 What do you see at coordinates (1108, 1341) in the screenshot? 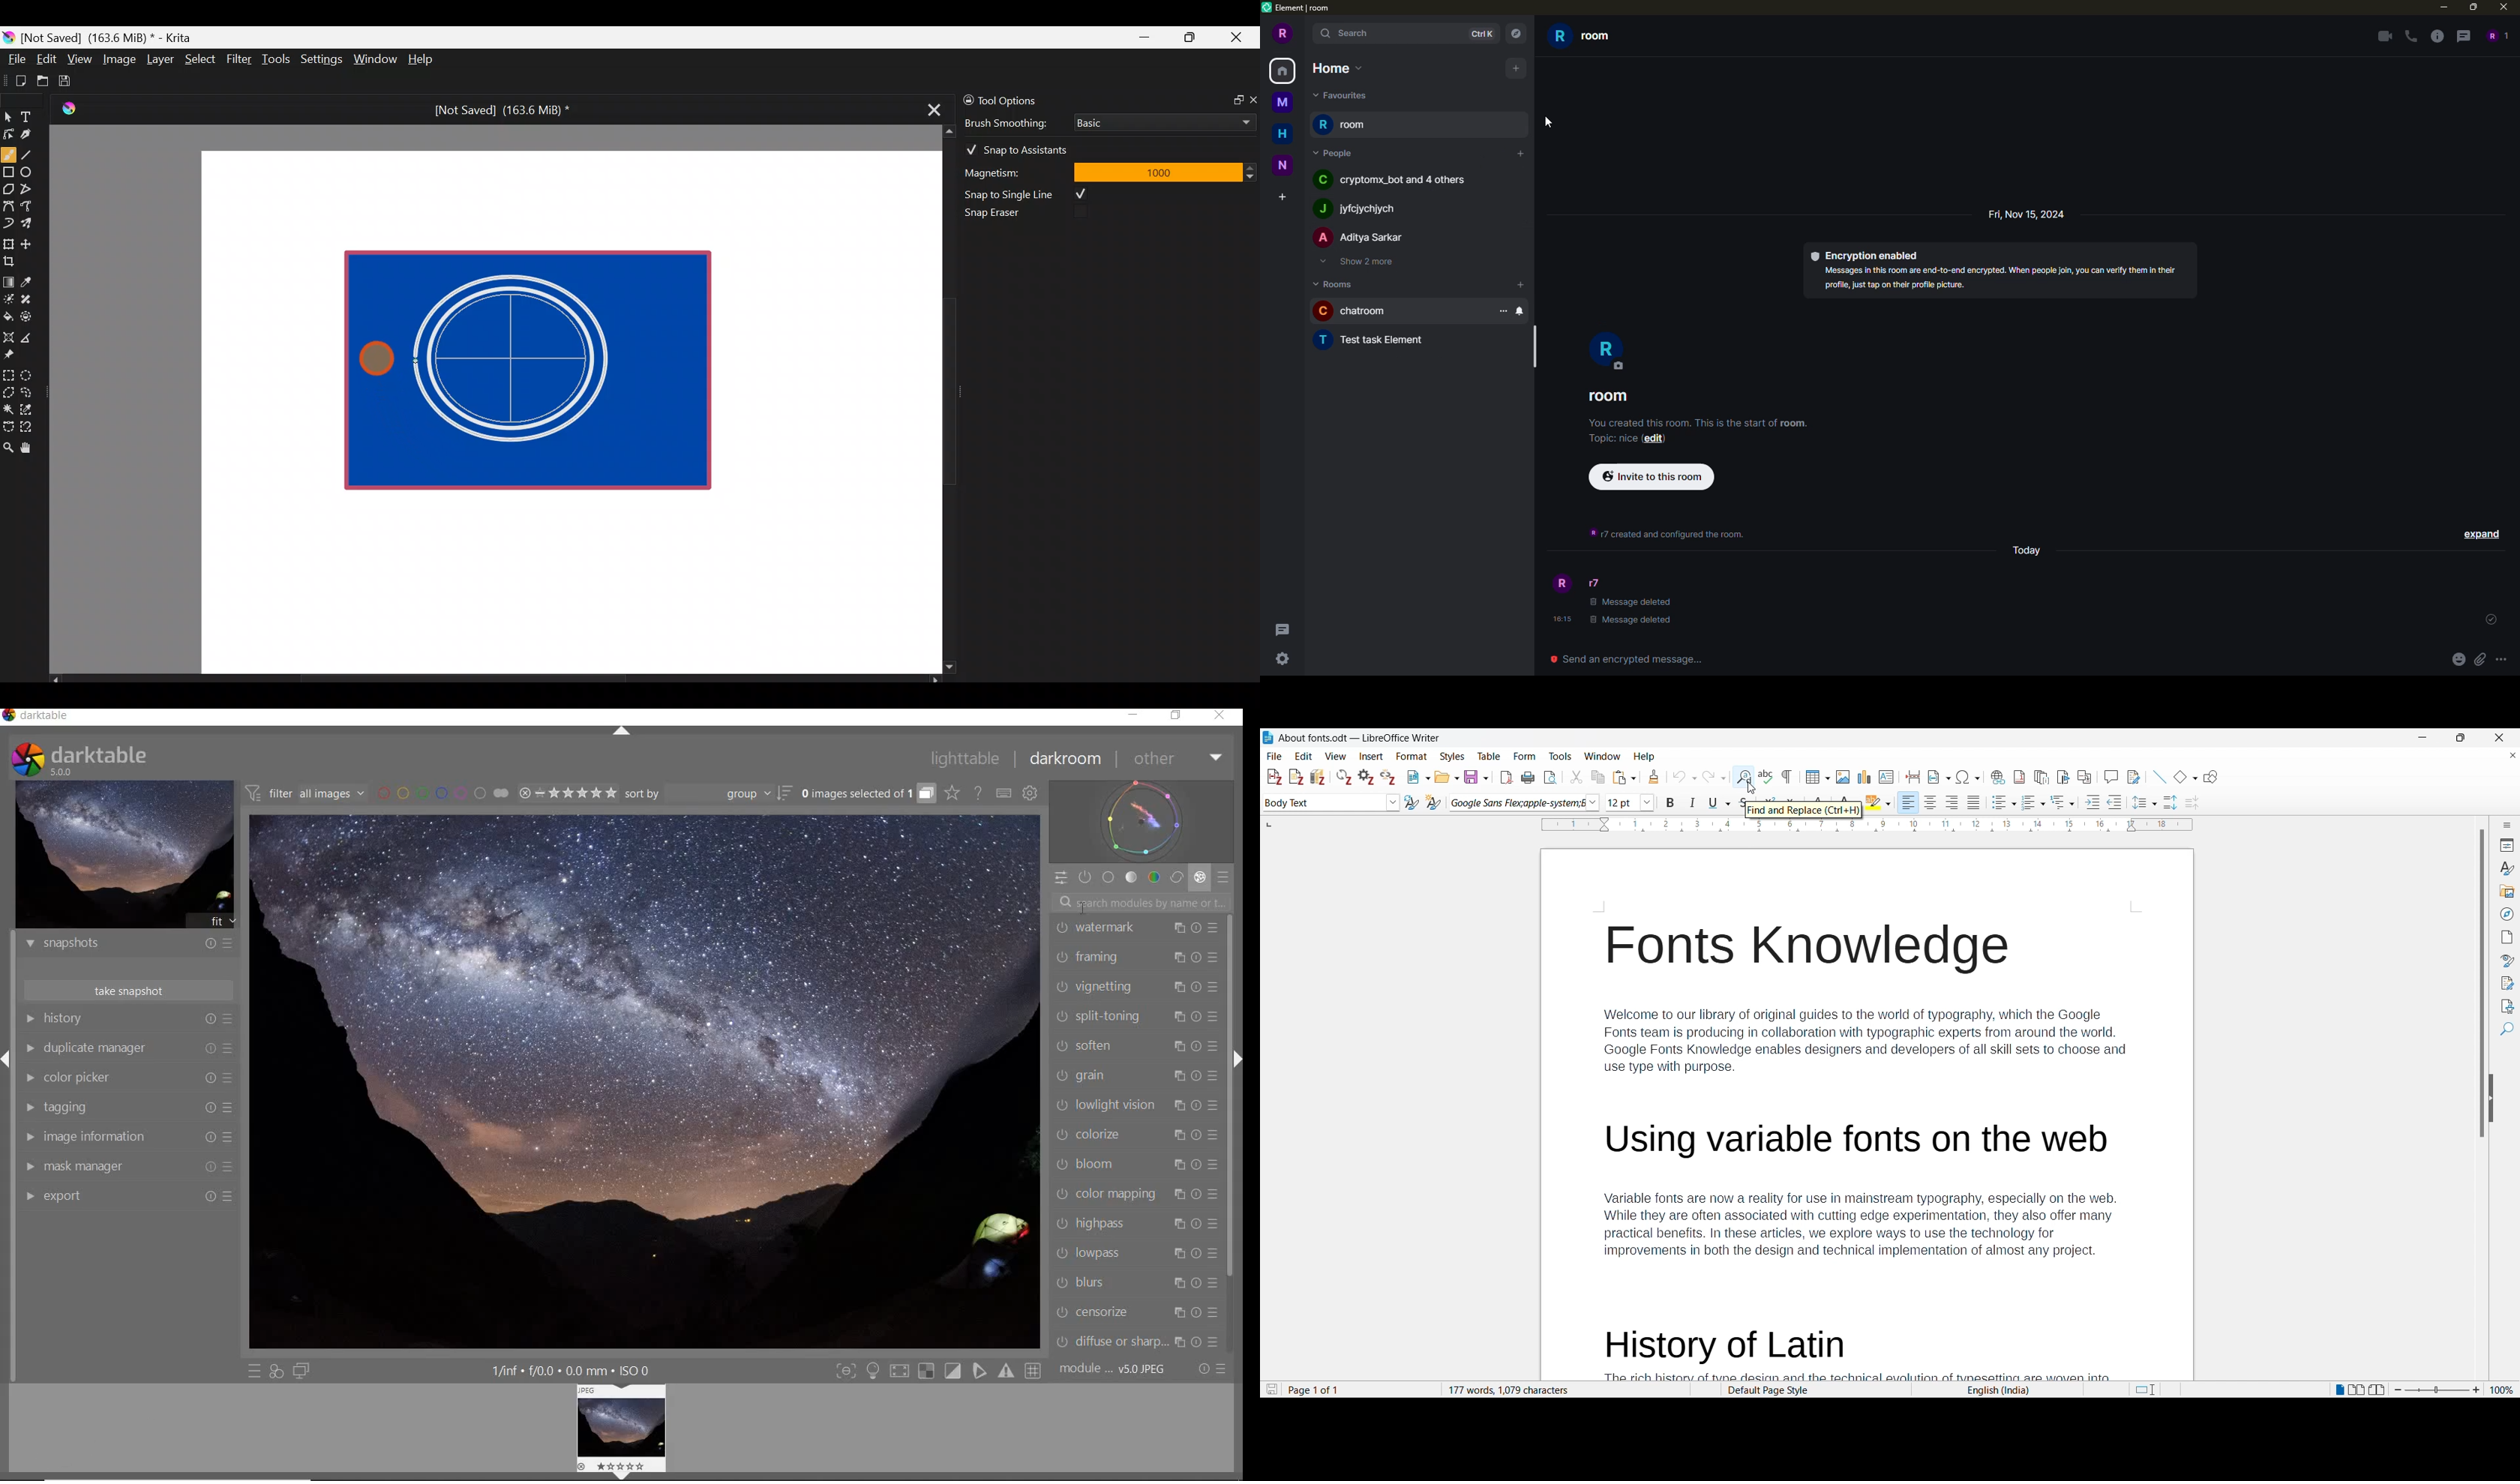
I see `DIFFUSE & SHARPEN` at bounding box center [1108, 1341].